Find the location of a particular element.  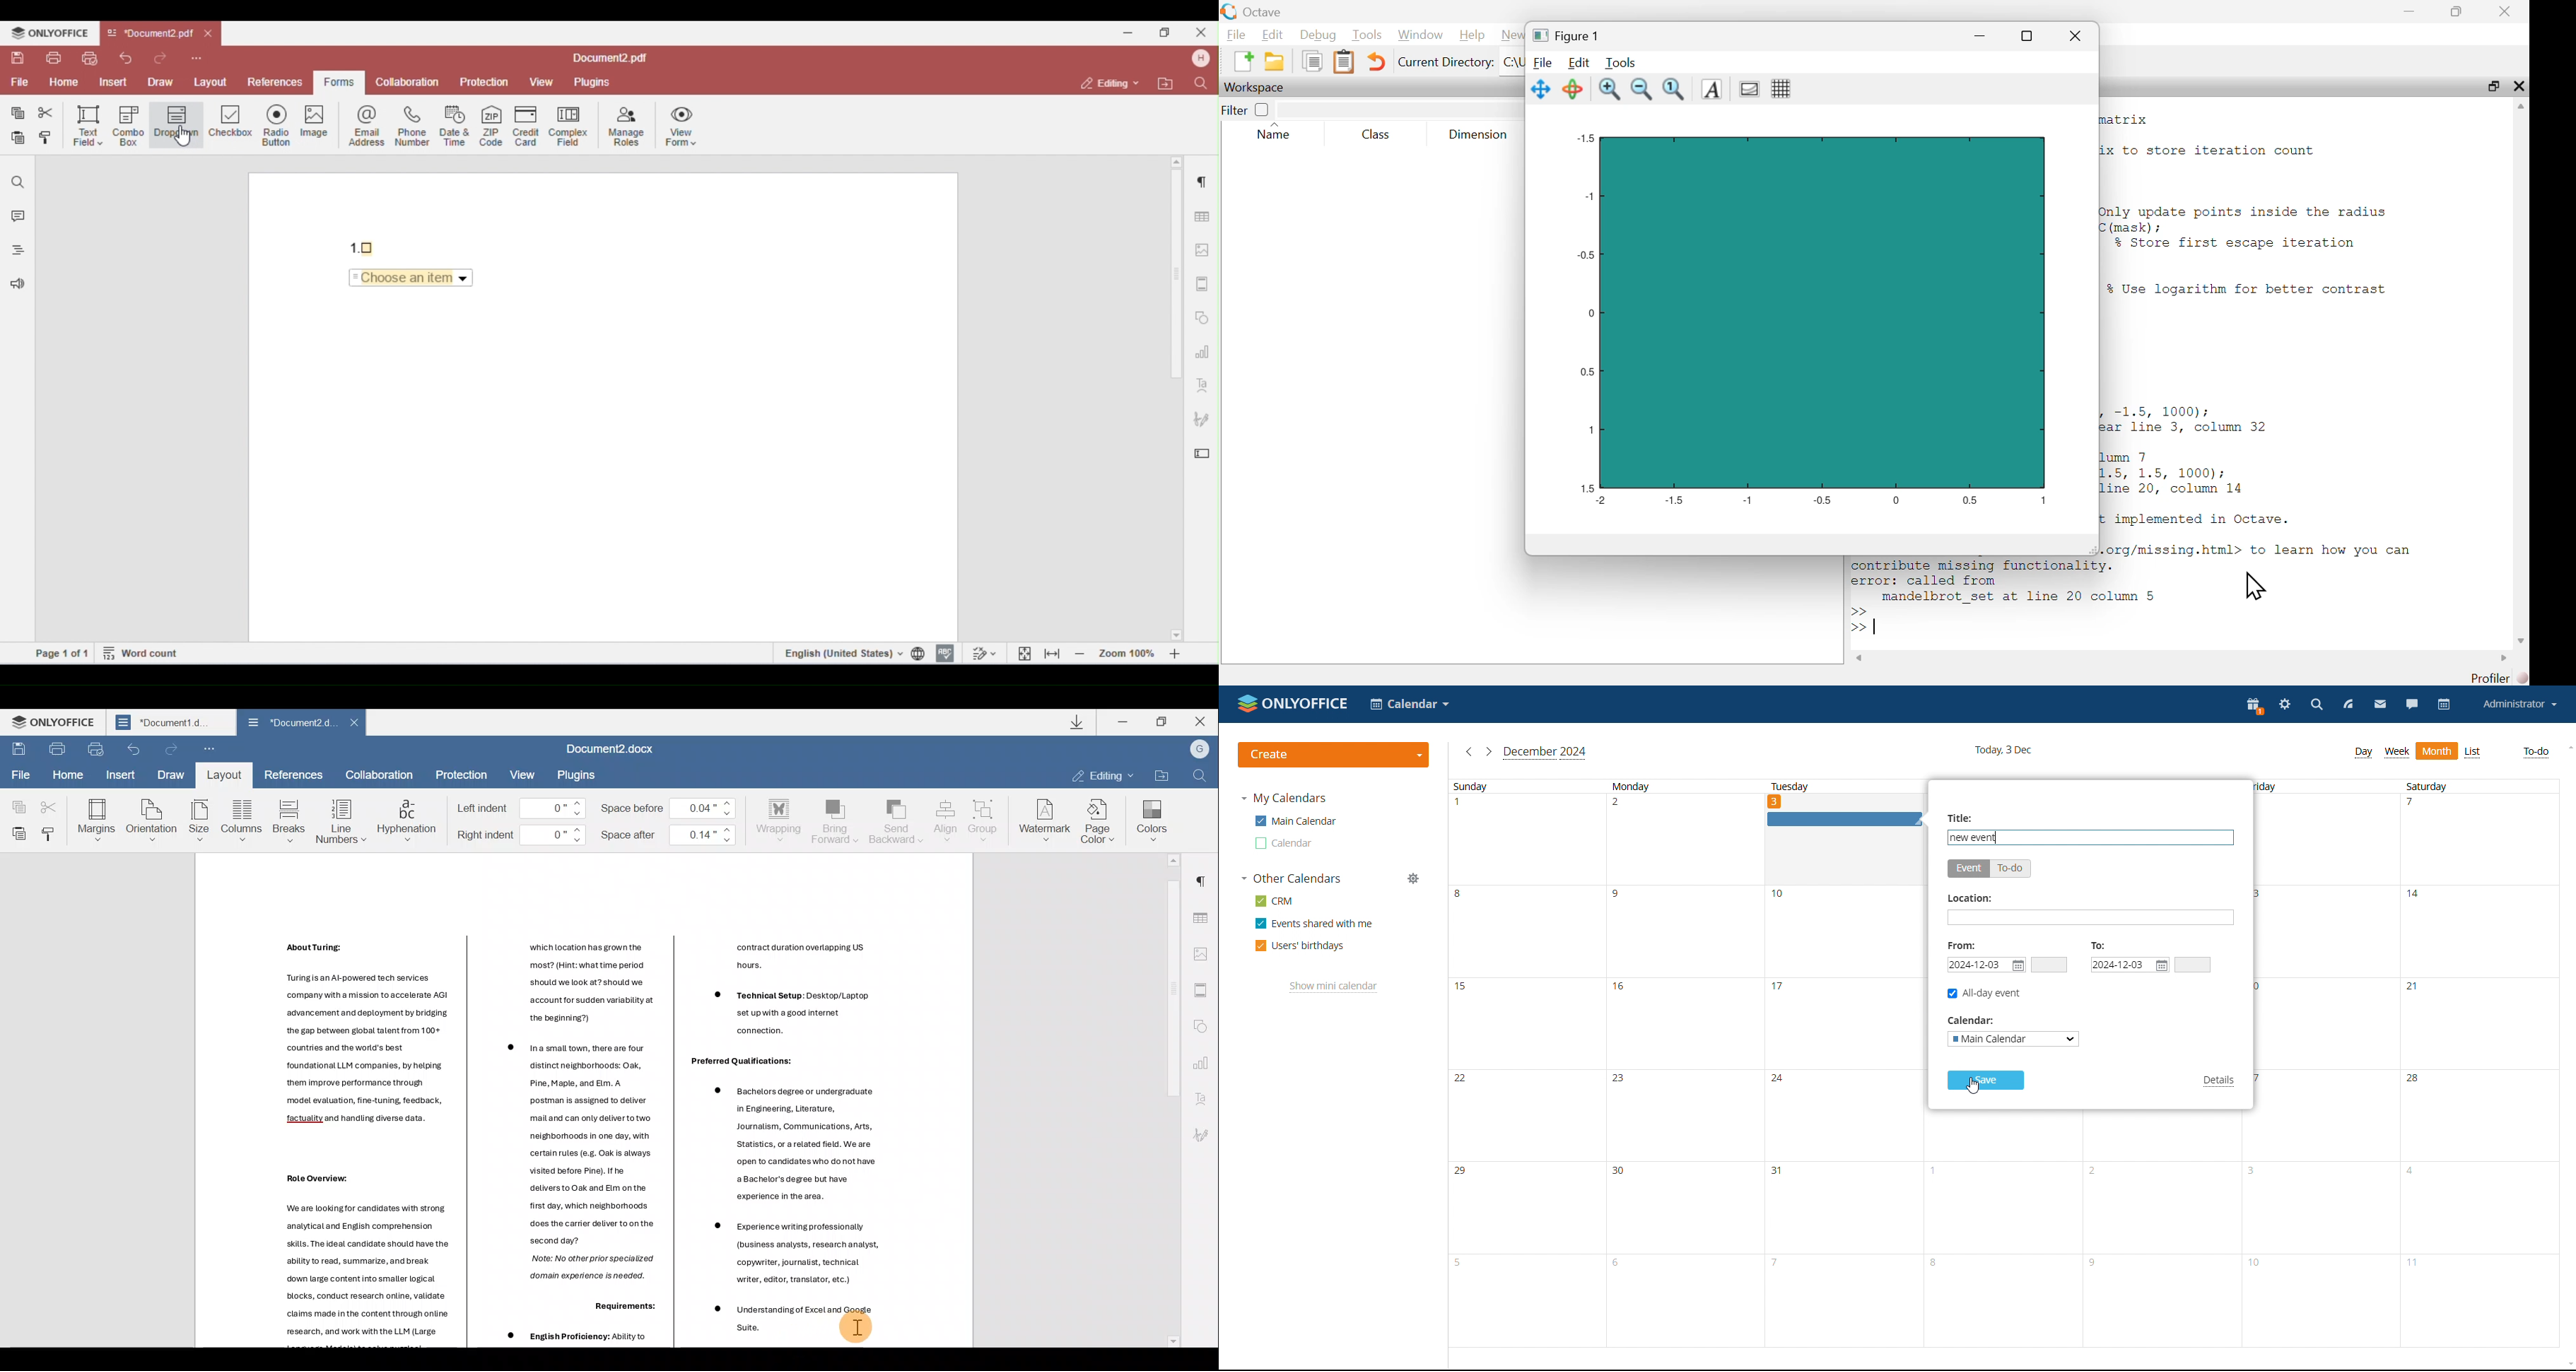

title: is located at coordinates (1964, 817).